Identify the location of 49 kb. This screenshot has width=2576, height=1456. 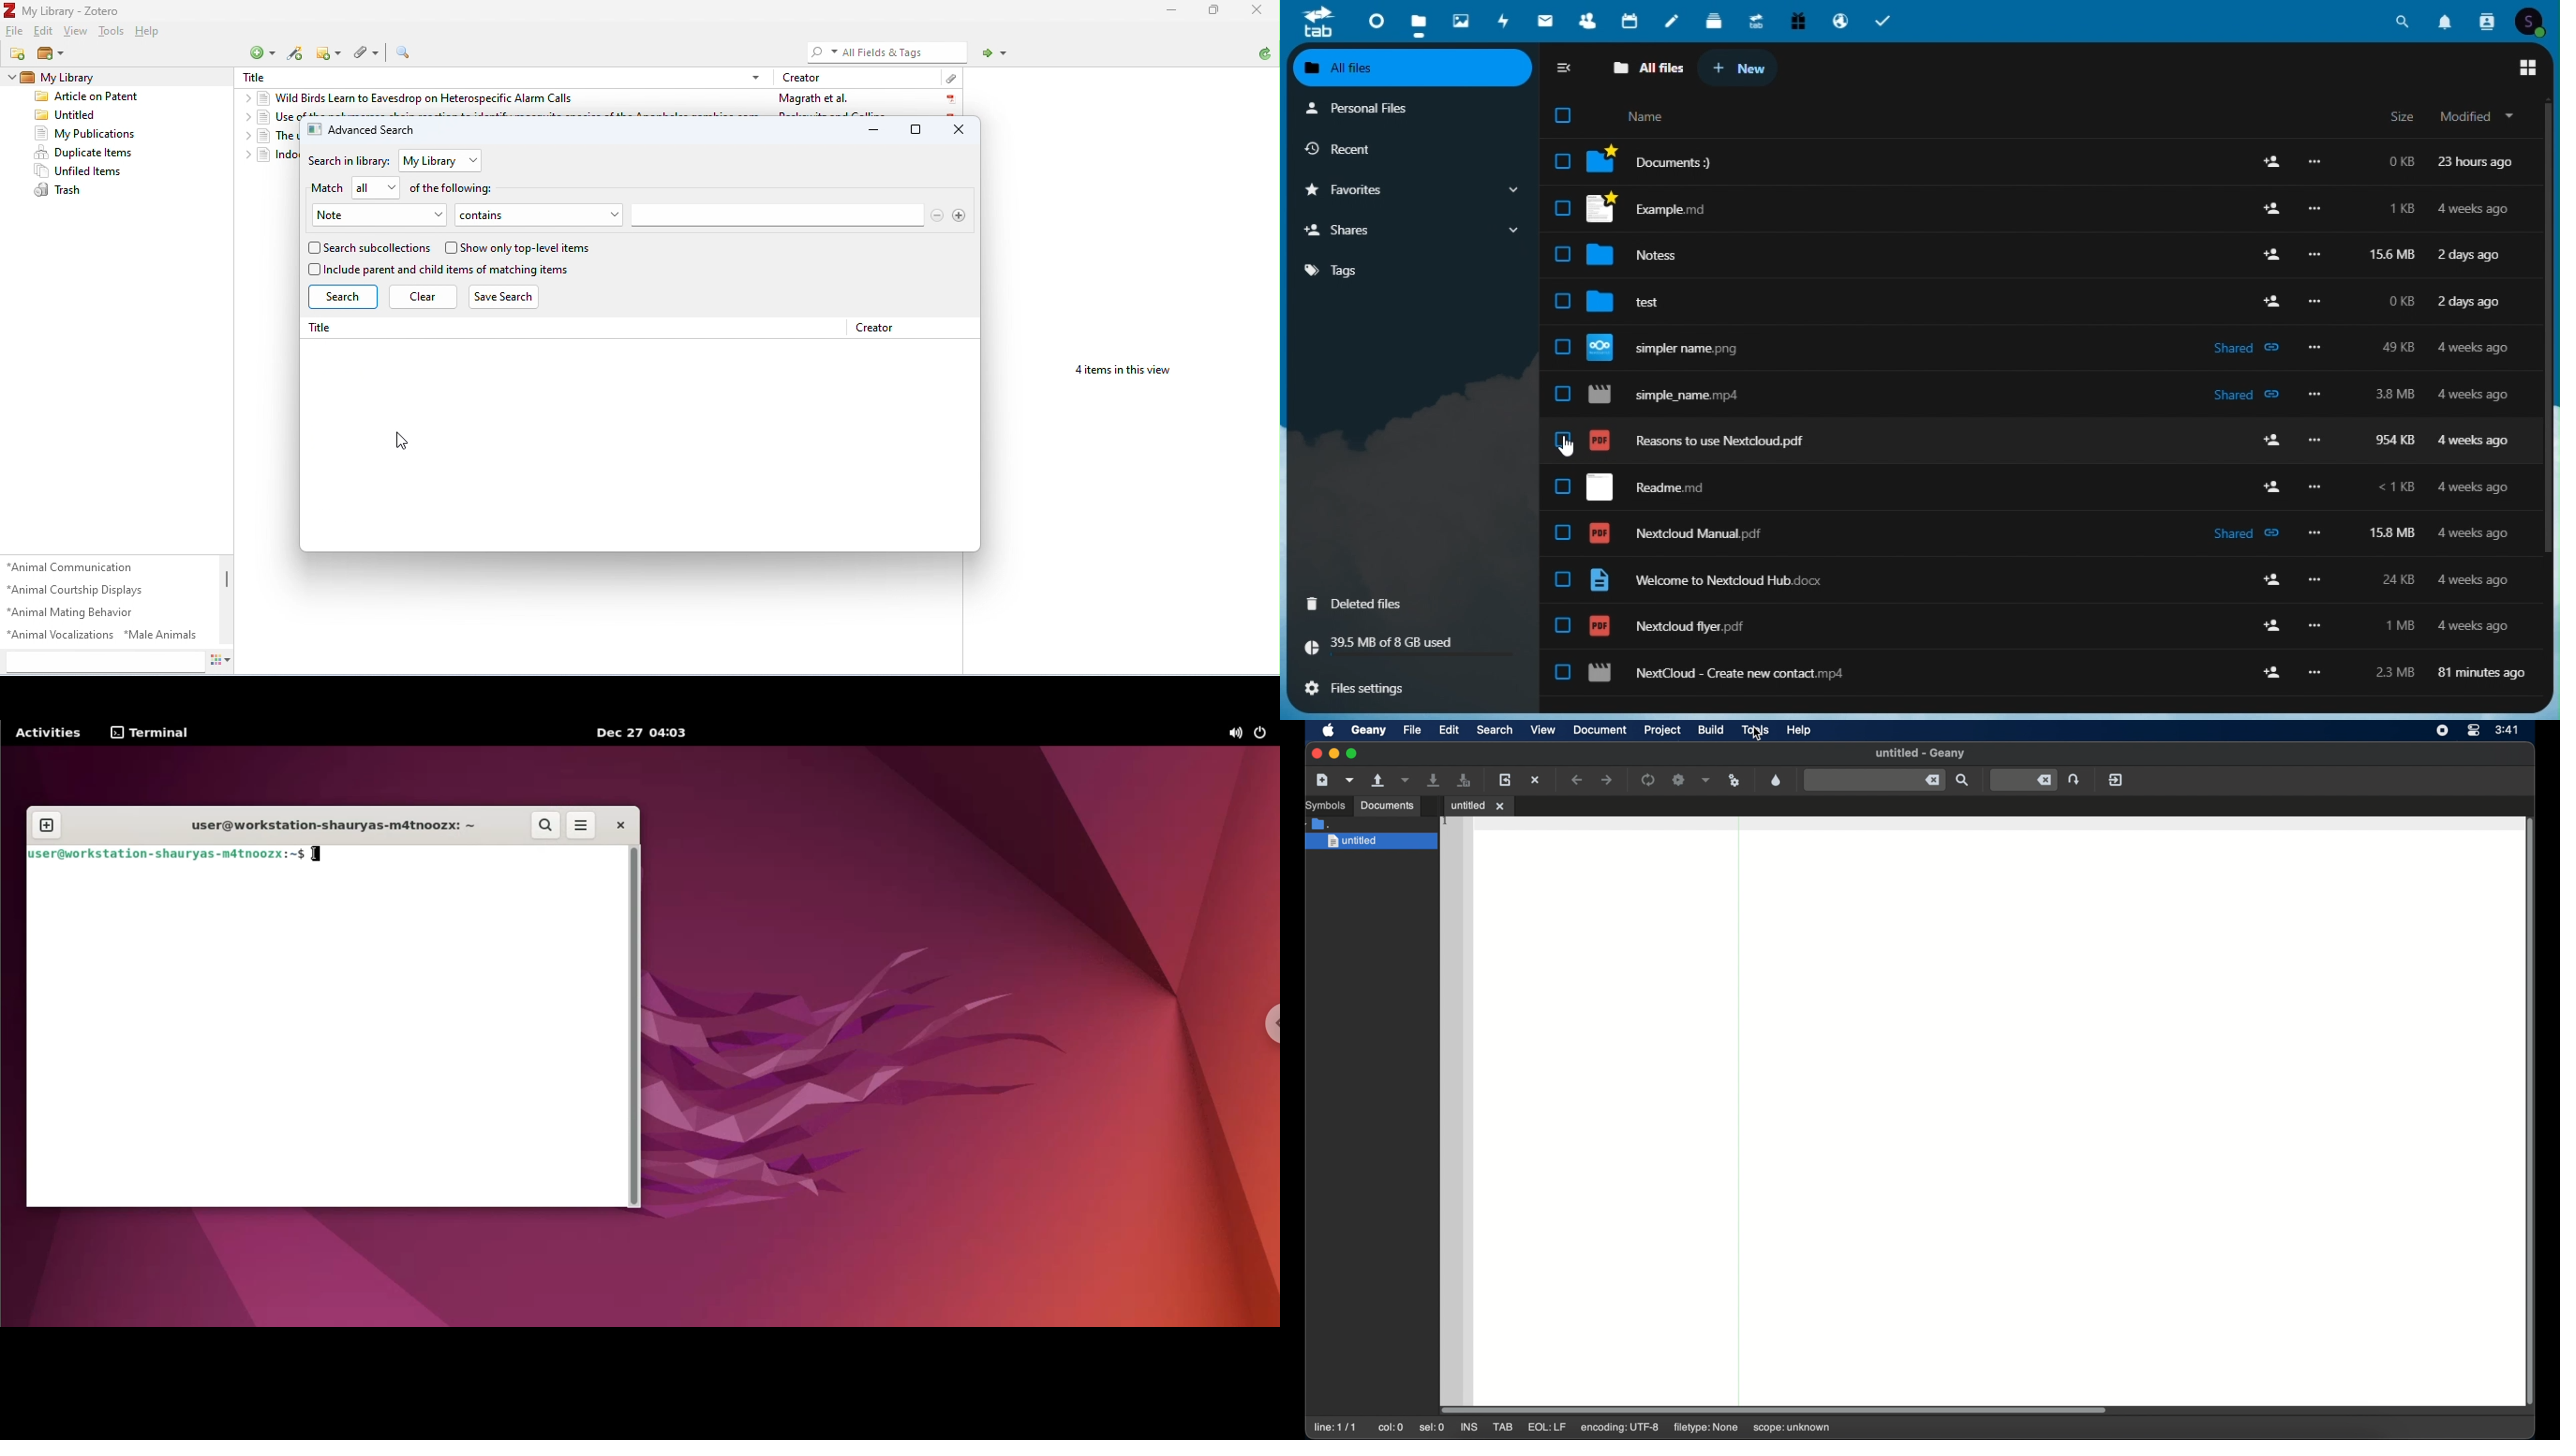
(2397, 346).